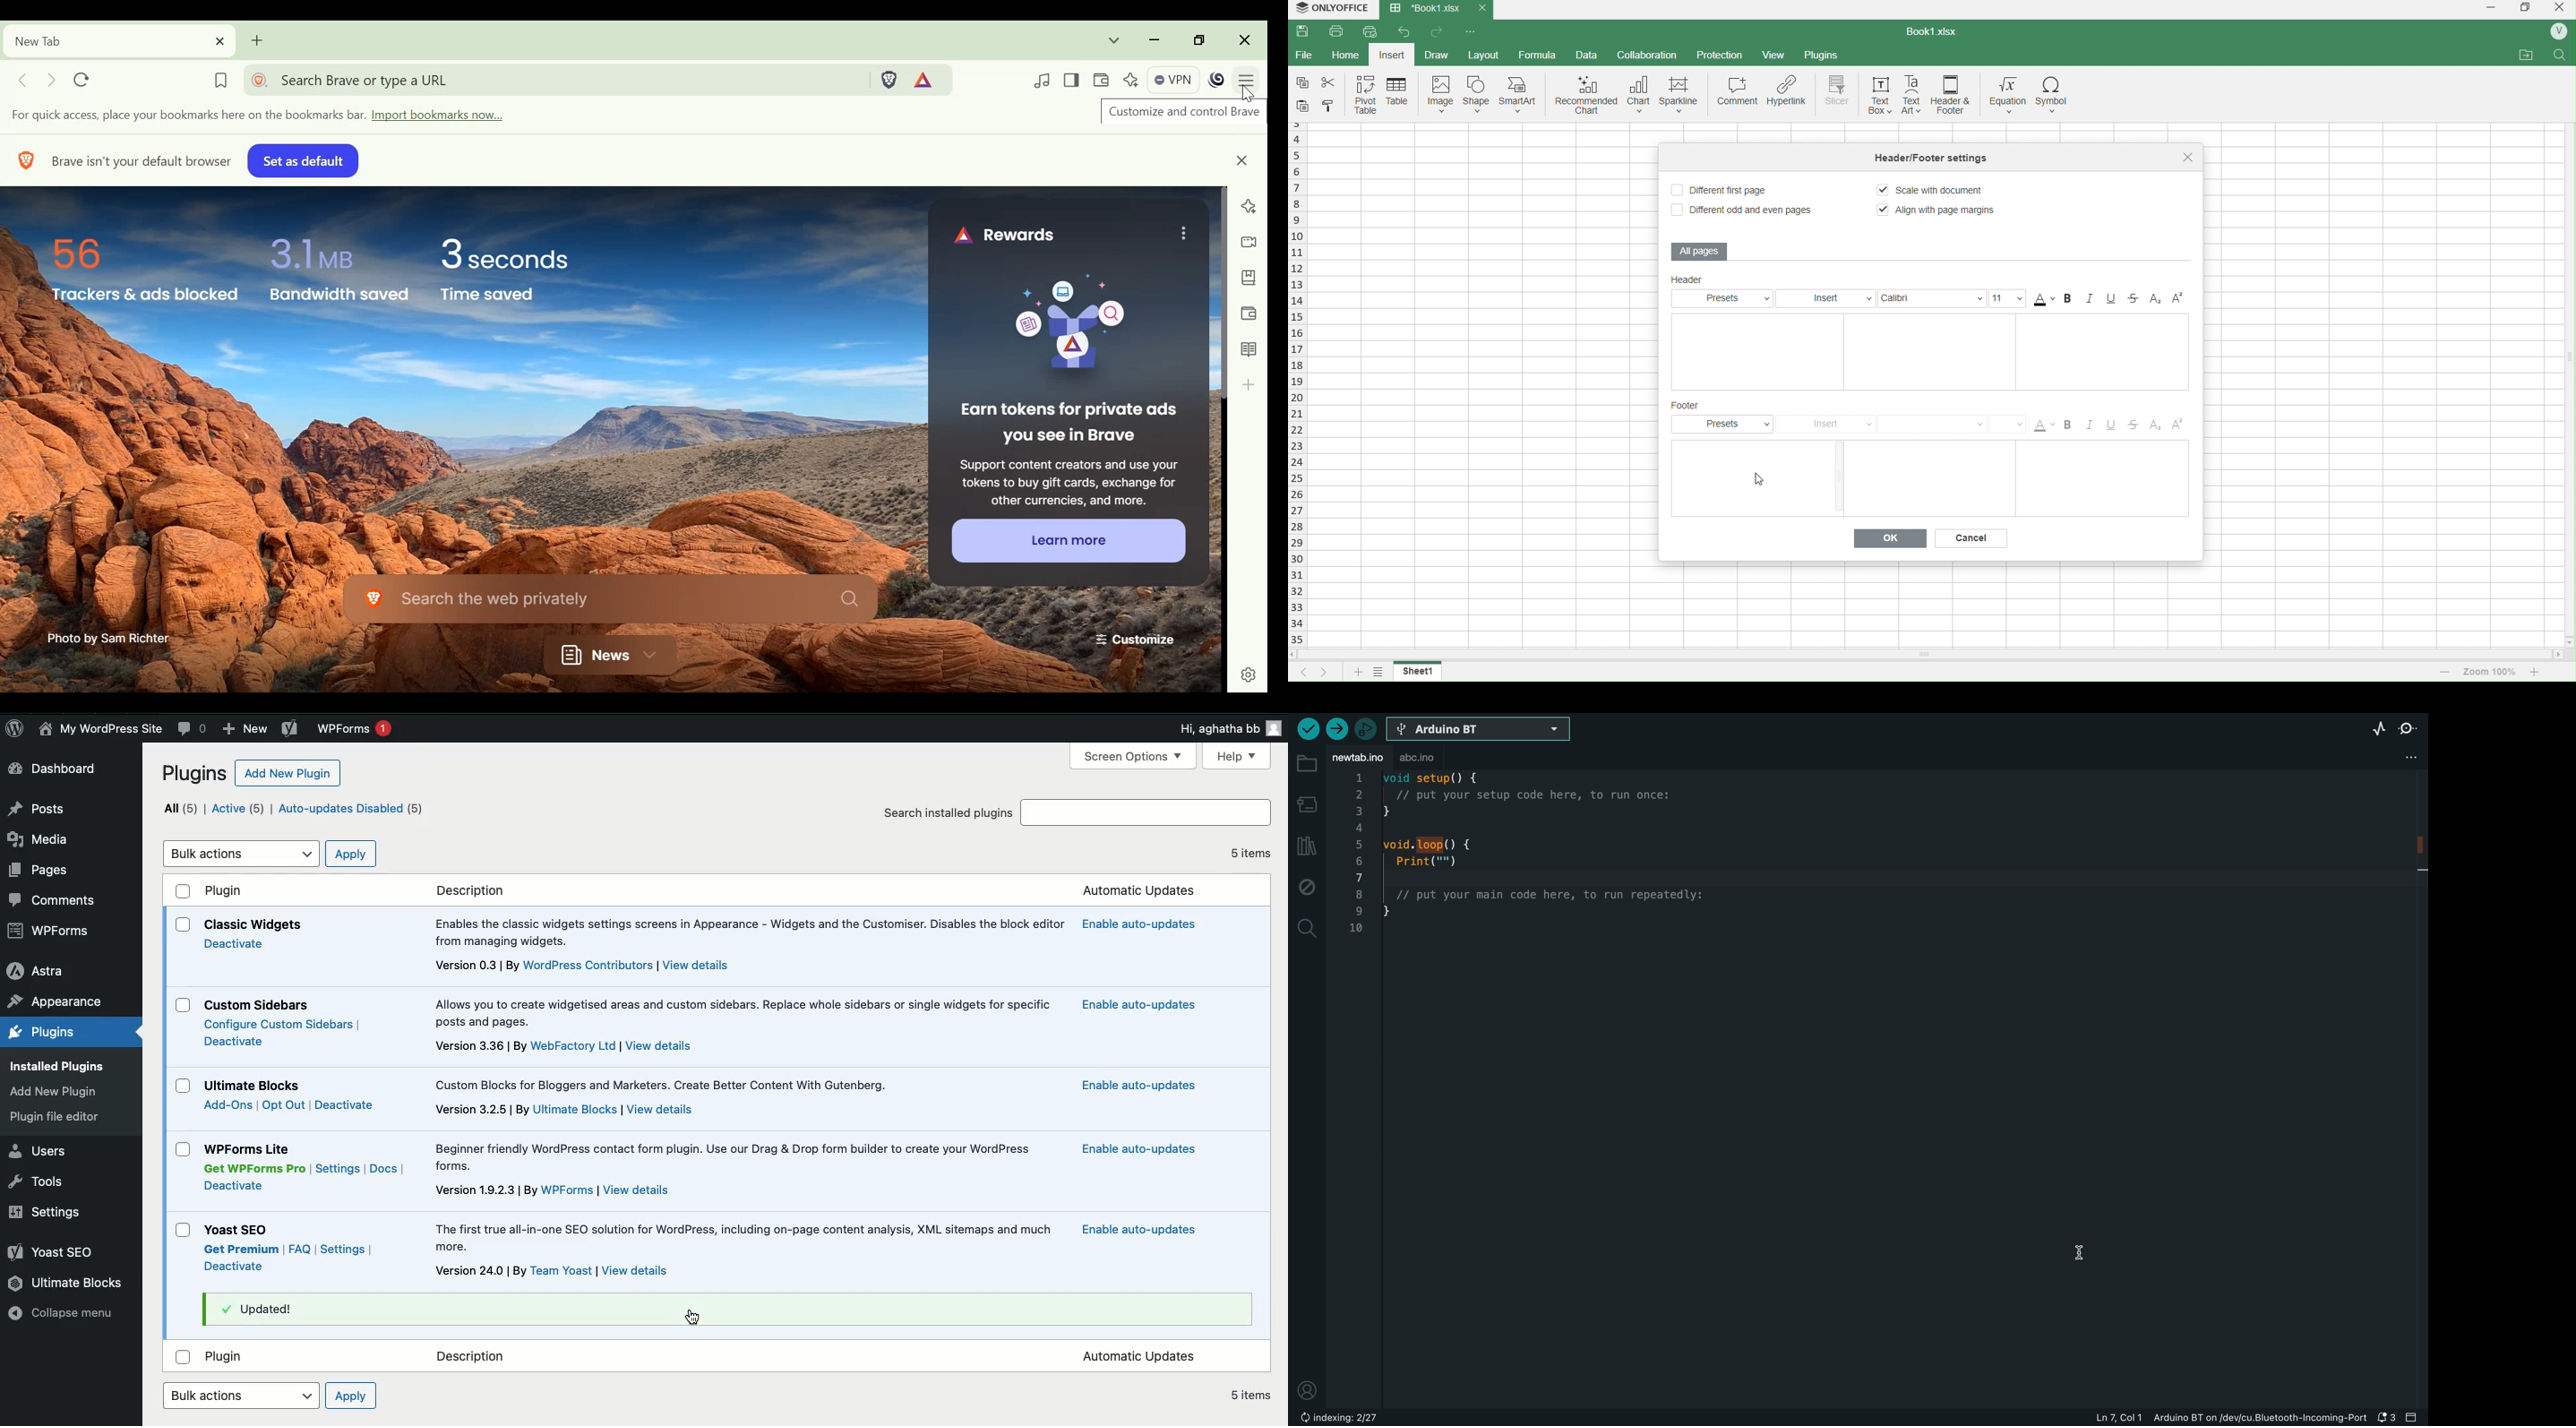 Image resolution: width=2576 pixels, height=1428 pixels. What do you see at coordinates (263, 1309) in the screenshot?
I see `Updated` at bounding box center [263, 1309].